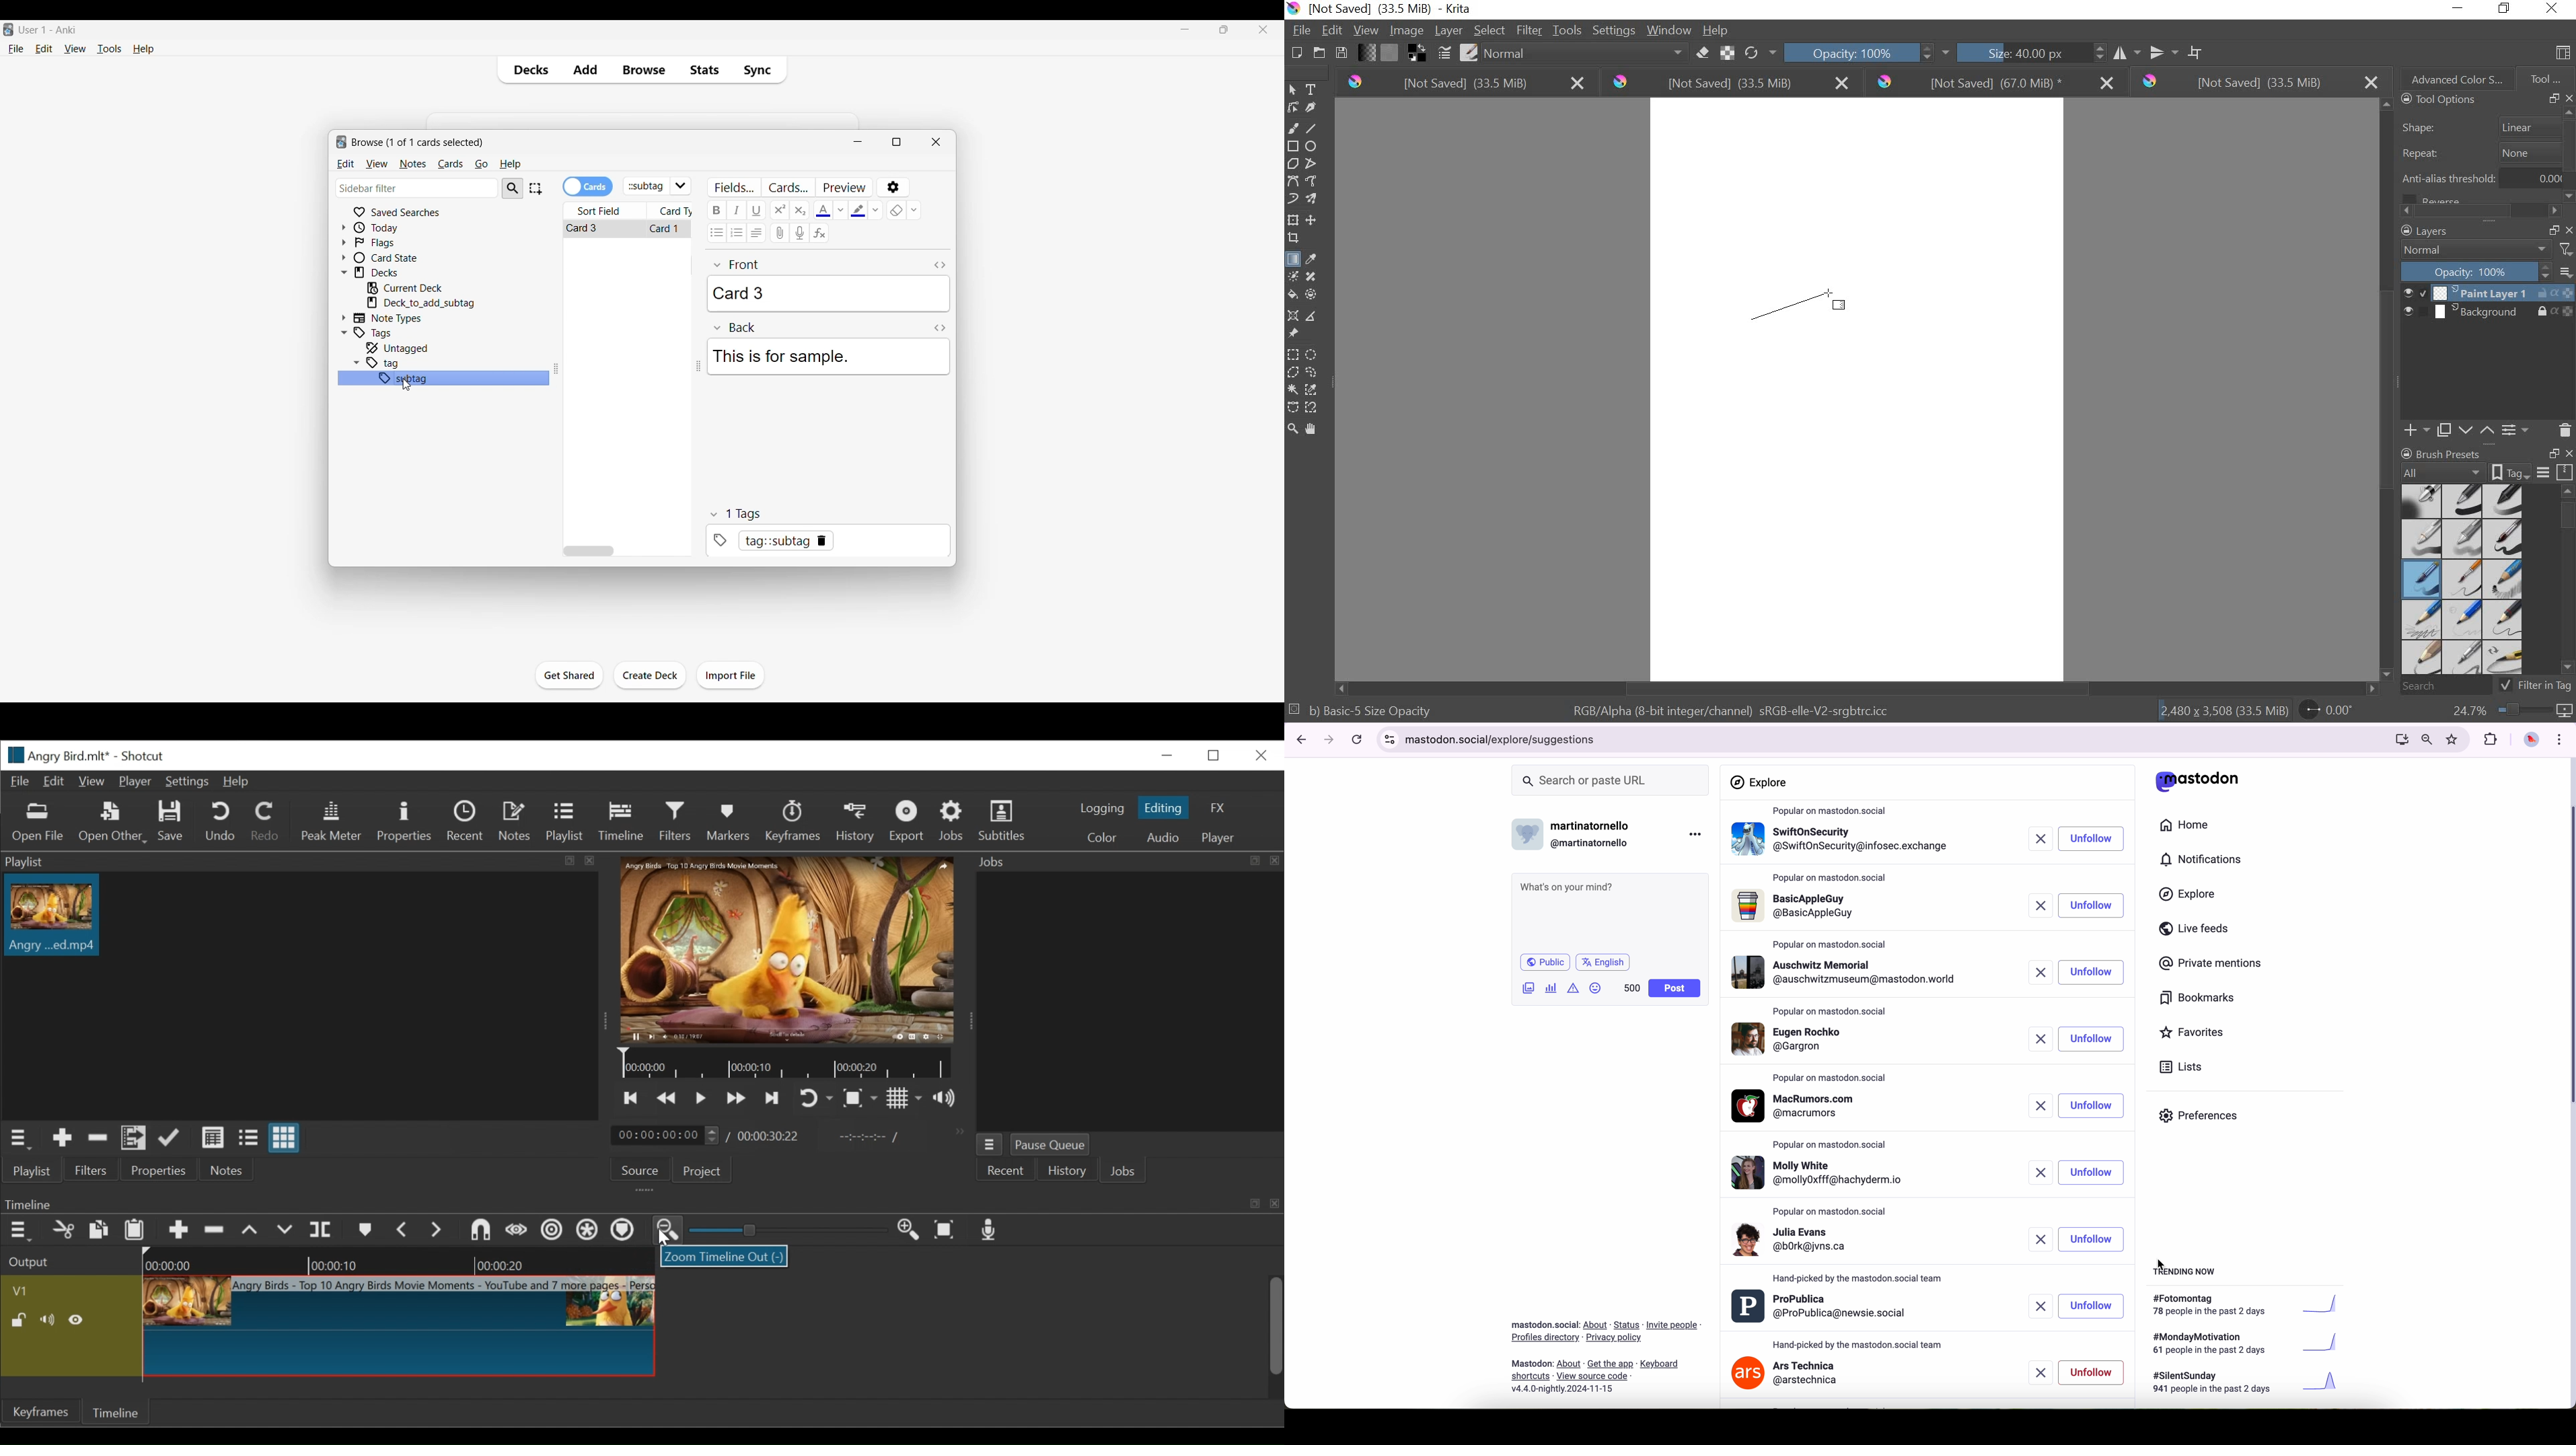 The image size is (2576, 1456). I want to click on Zoom out timeline, so click(669, 1232).